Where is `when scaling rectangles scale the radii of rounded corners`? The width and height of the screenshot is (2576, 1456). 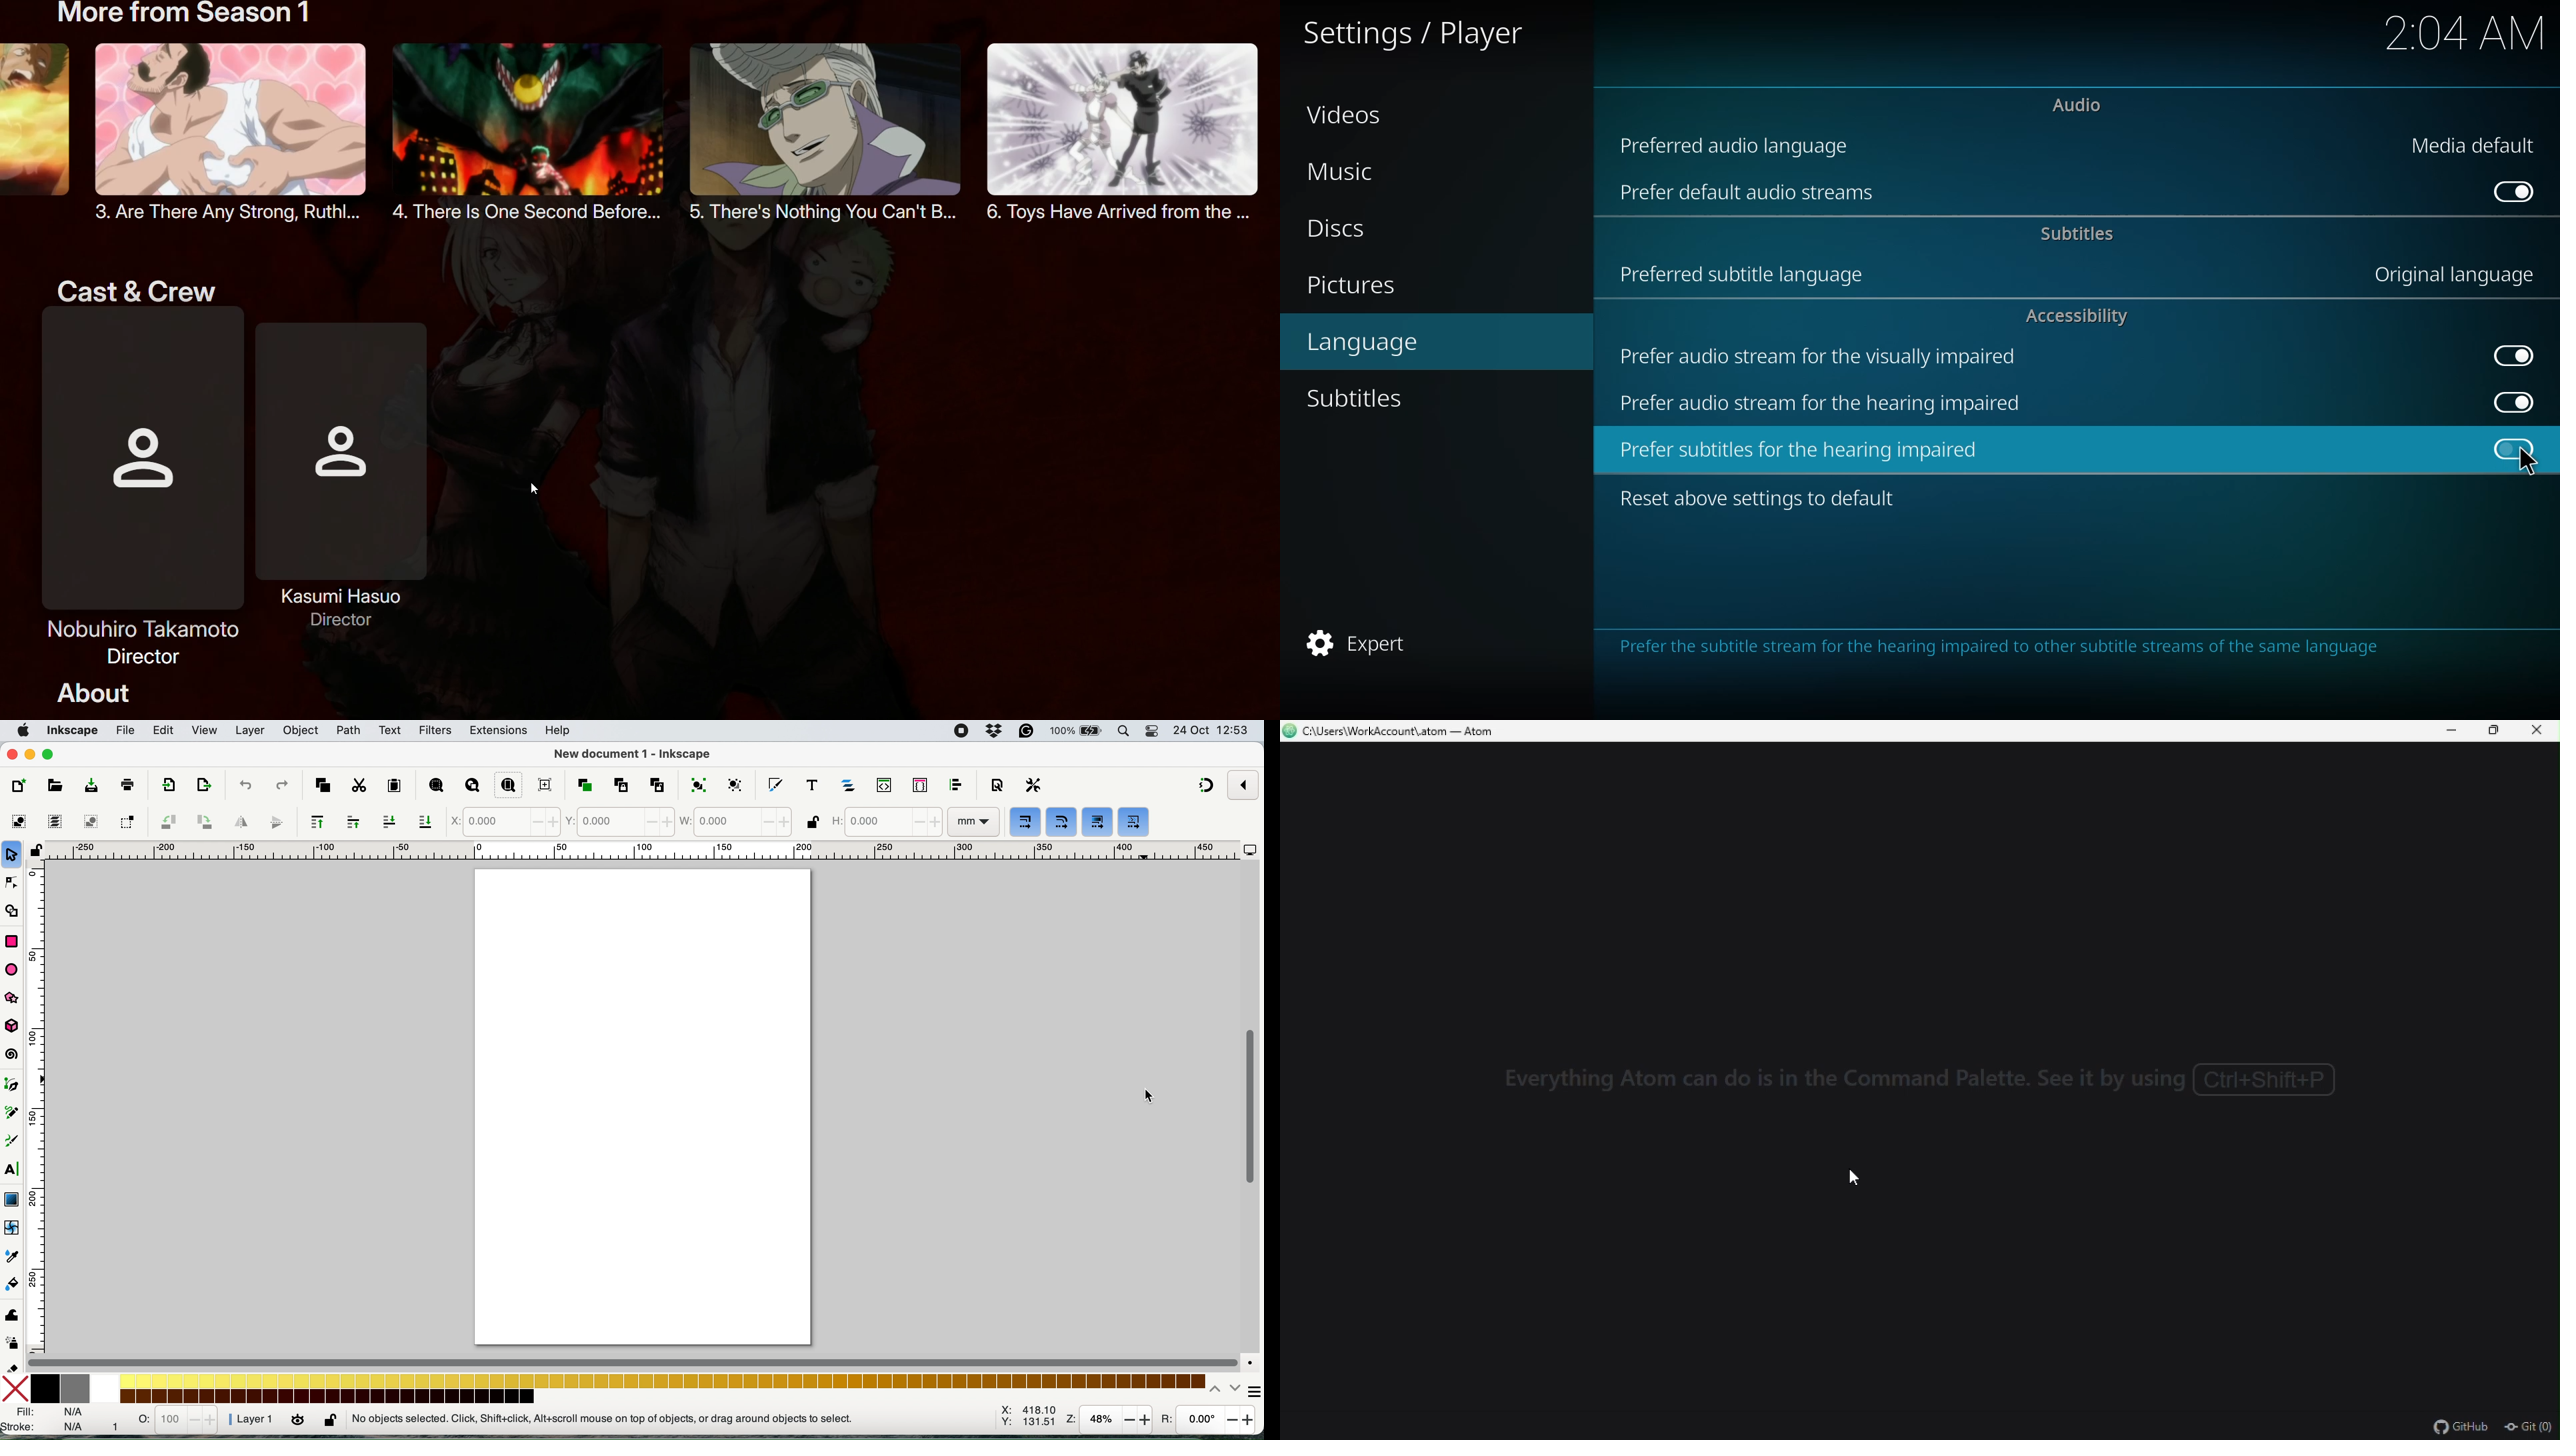 when scaling rectangles scale the radii of rounded corners is located at coordinates (1062, 822).